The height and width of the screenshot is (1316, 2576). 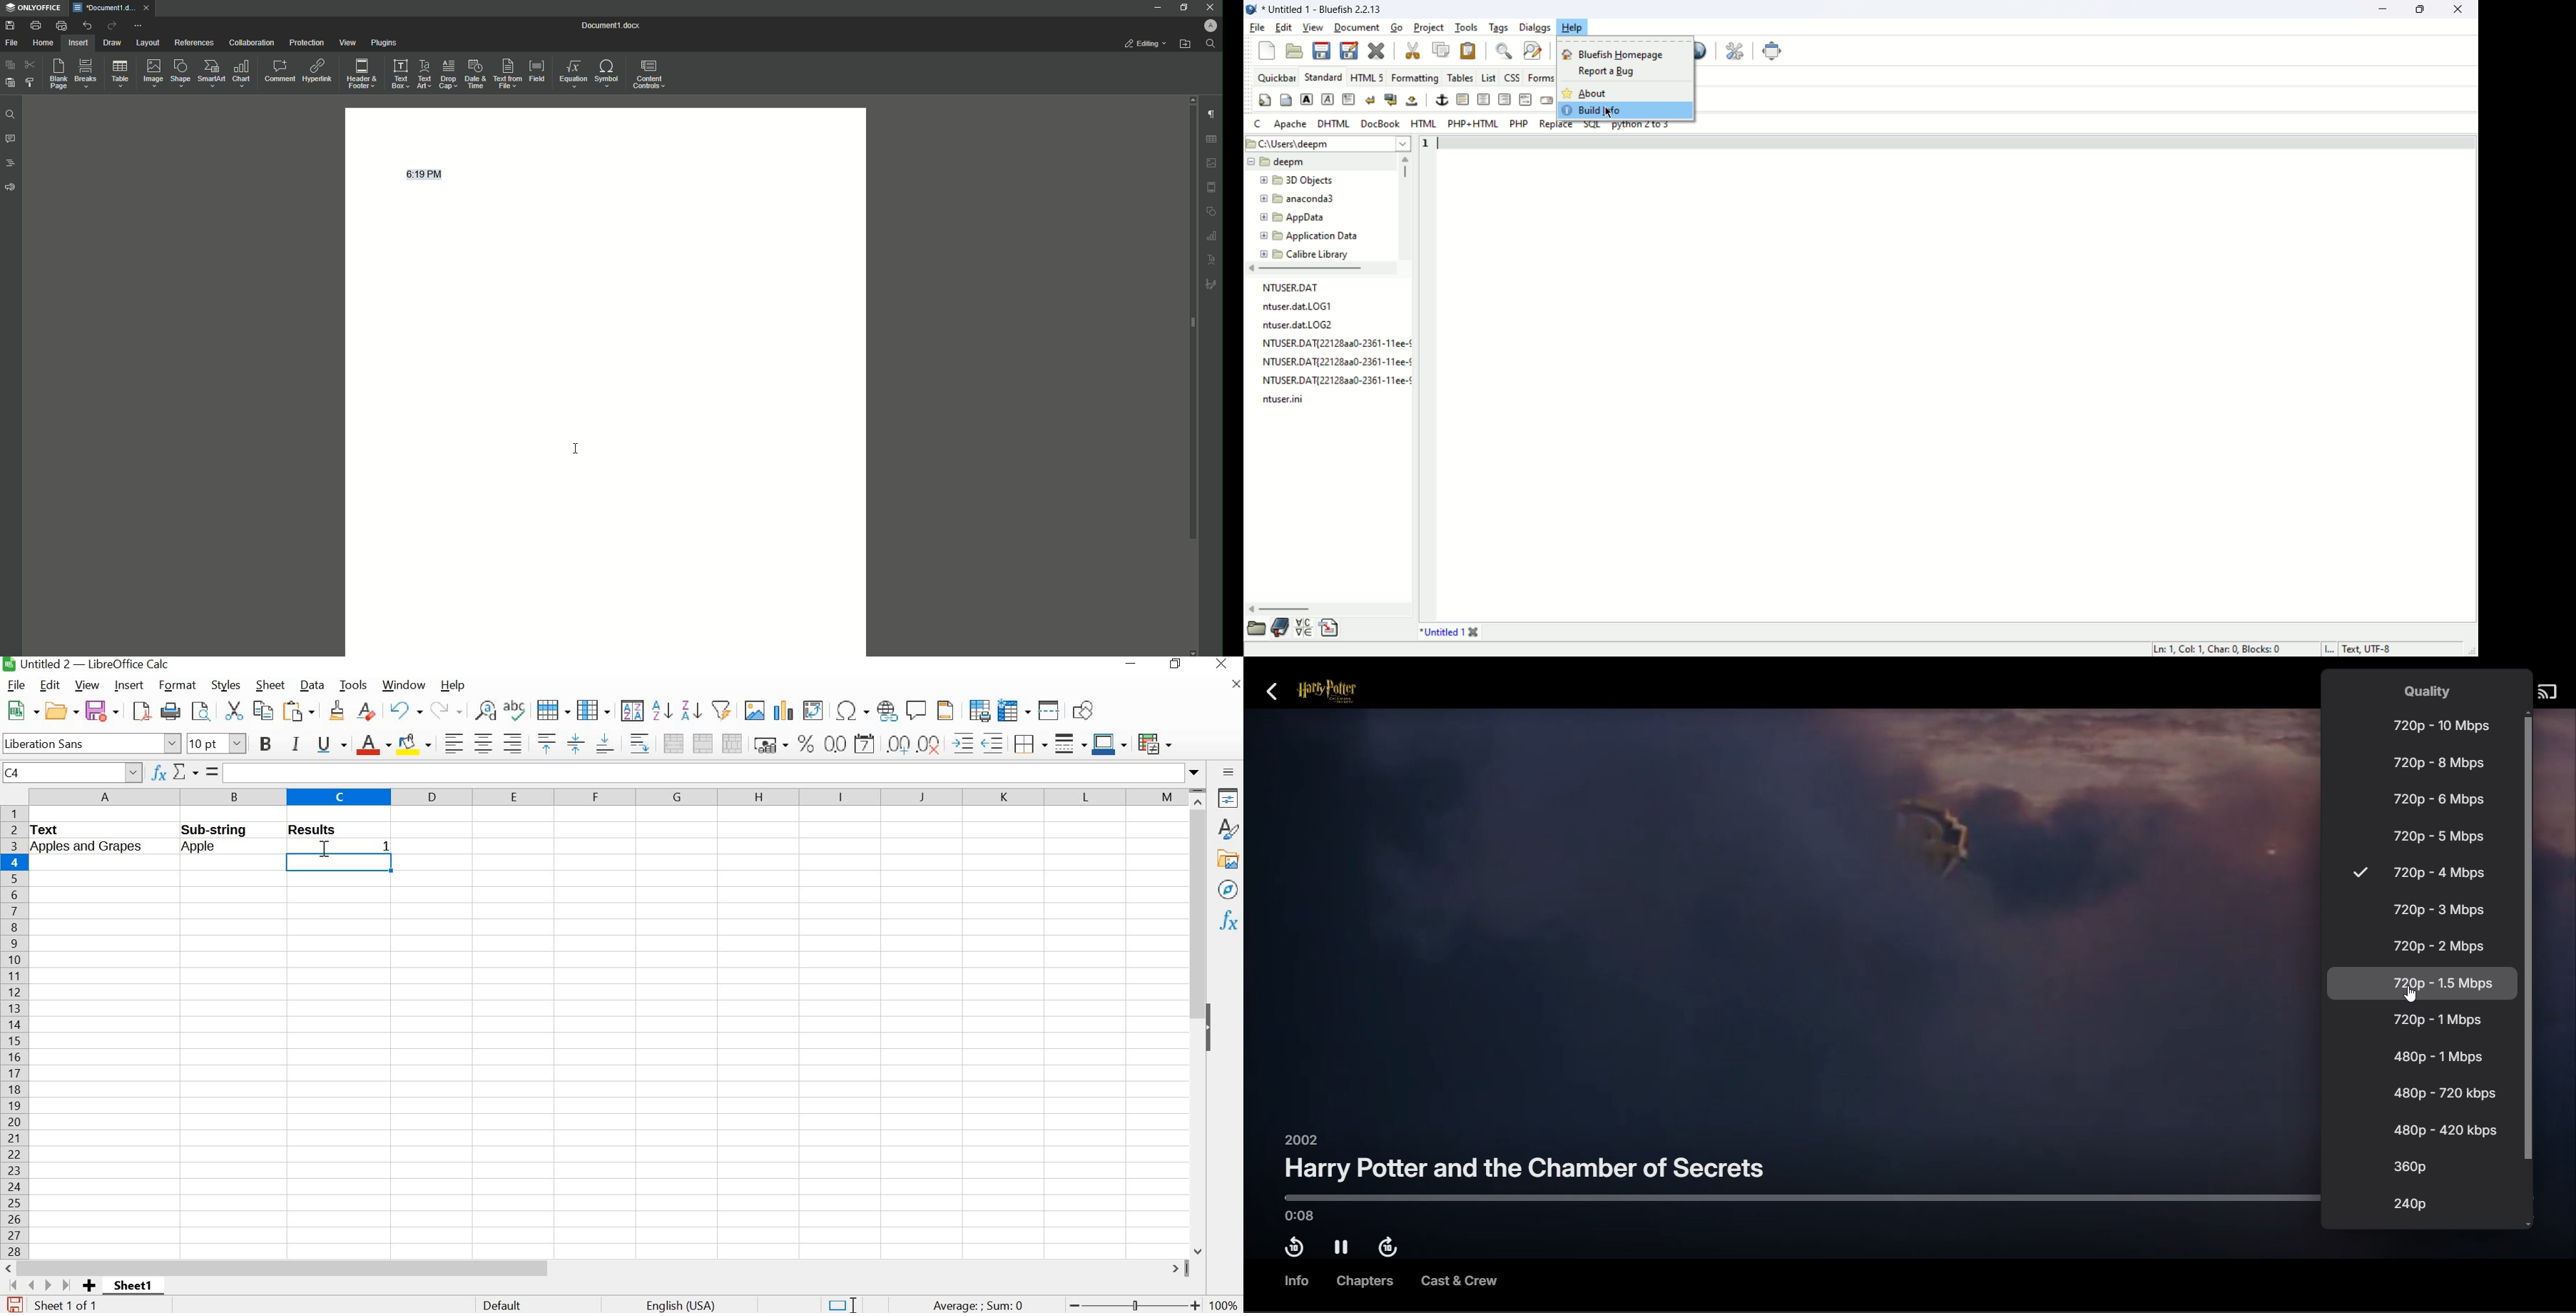 I want to click on document, so click(x=1357, y=29).